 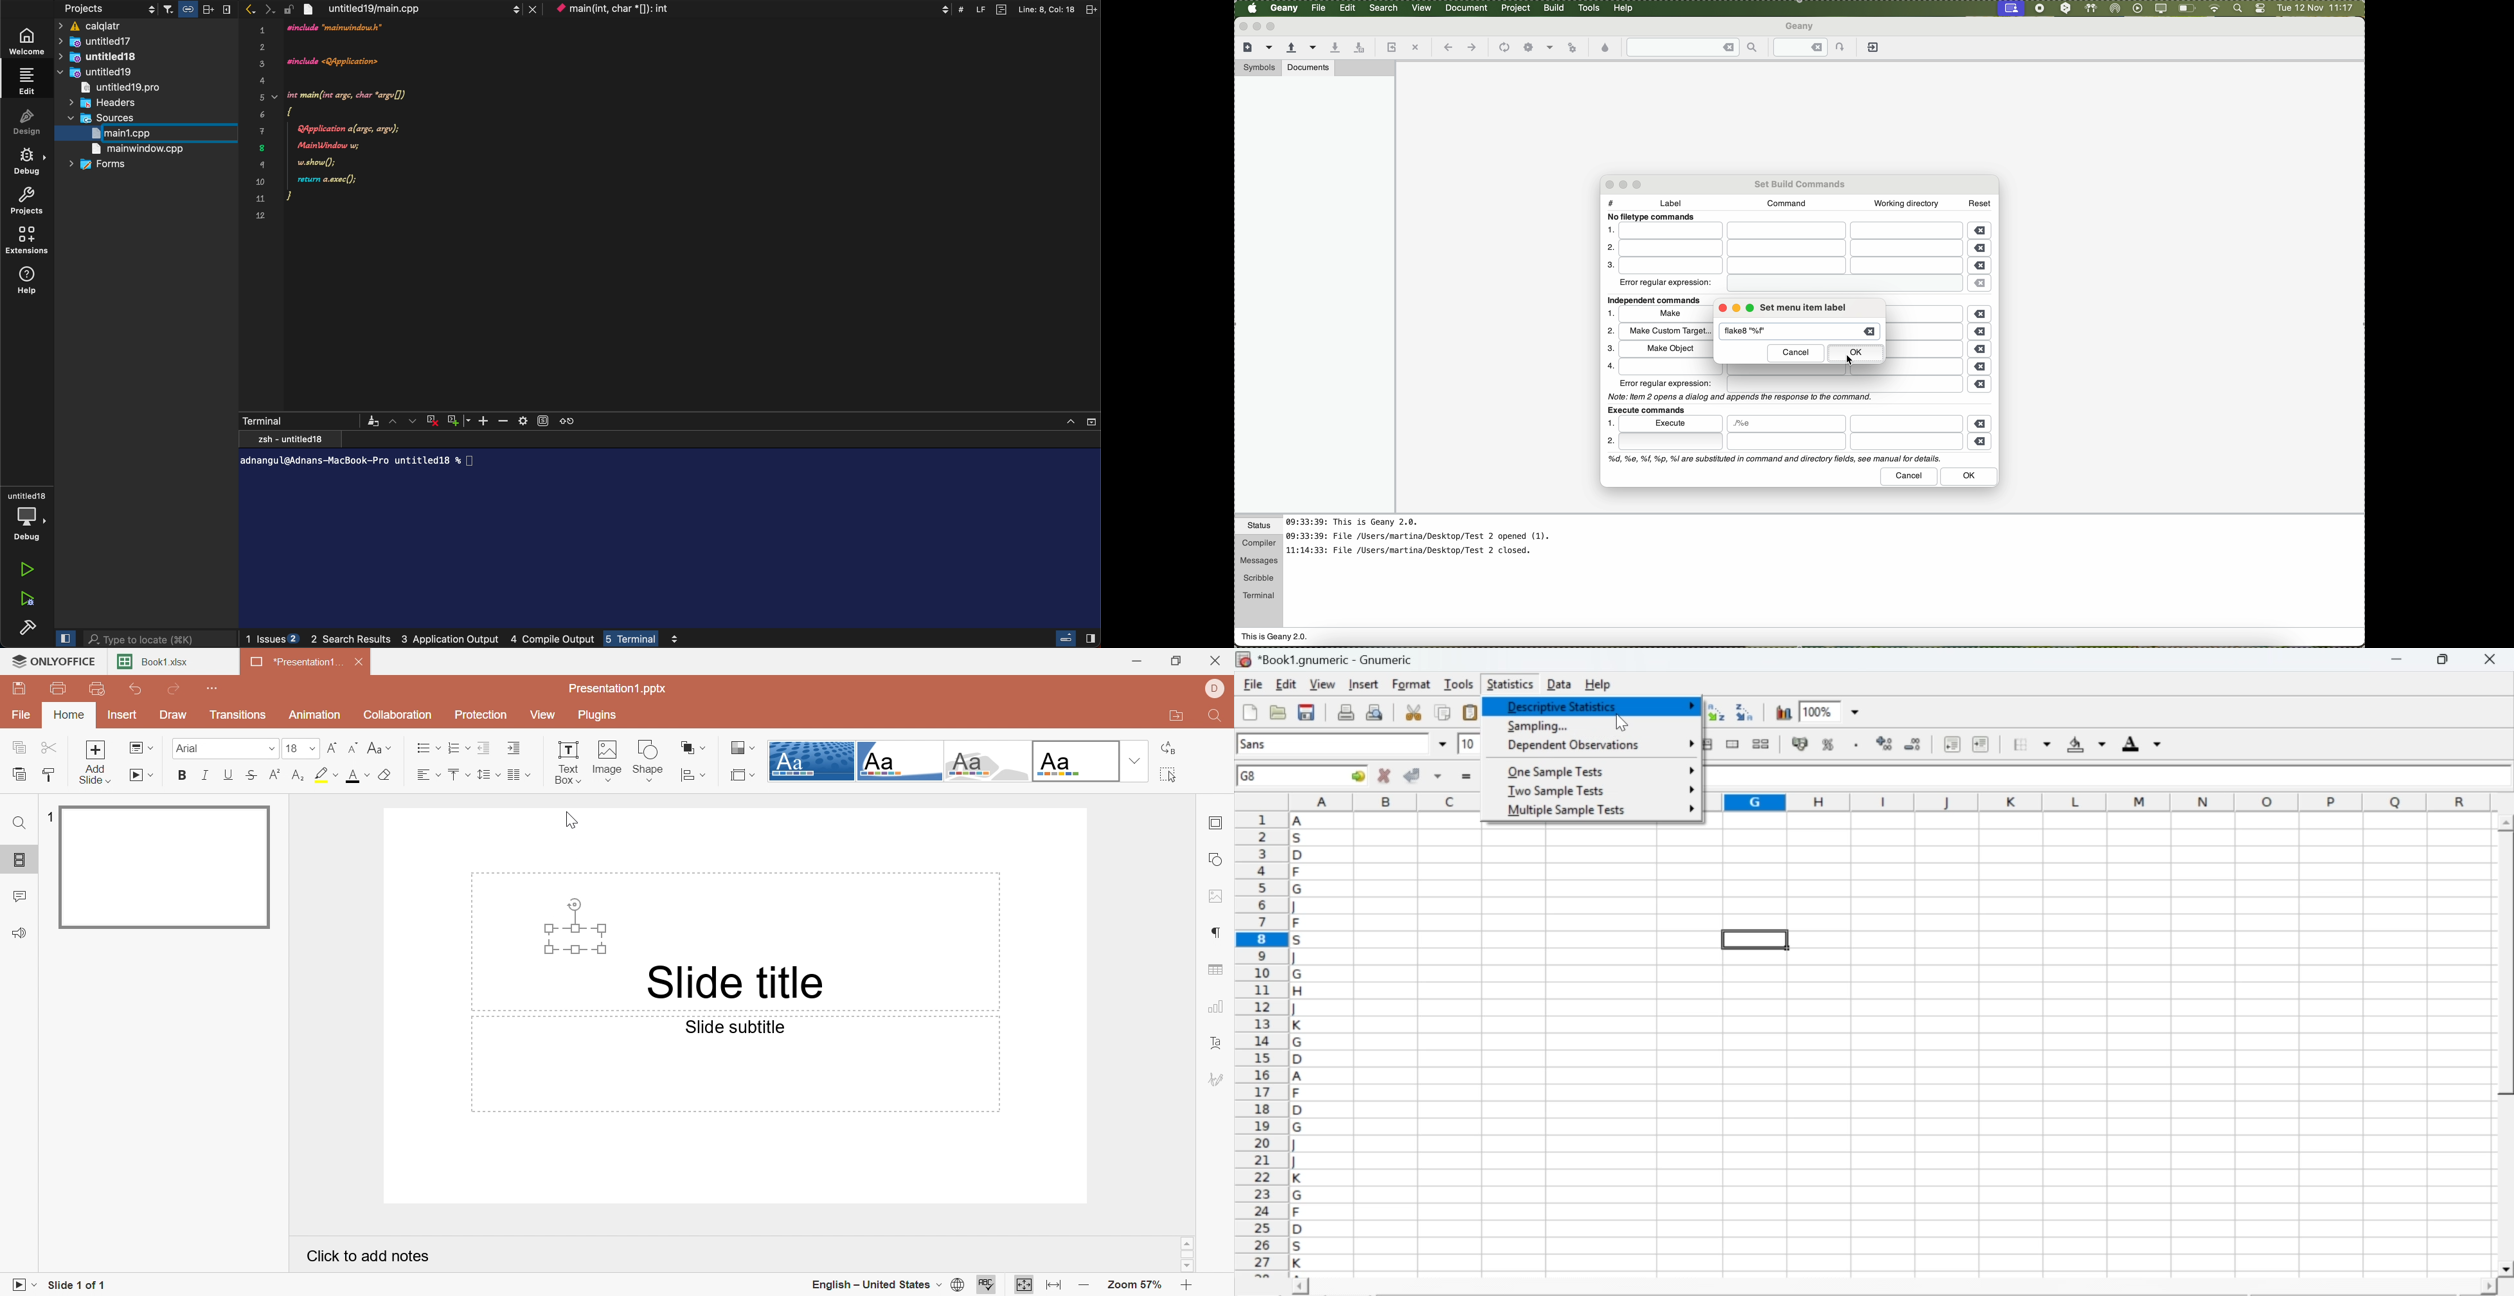 What do you see at coordinates (566, 764) in the screenshot?
I see `Text Box` at bounding box center [566, 764].